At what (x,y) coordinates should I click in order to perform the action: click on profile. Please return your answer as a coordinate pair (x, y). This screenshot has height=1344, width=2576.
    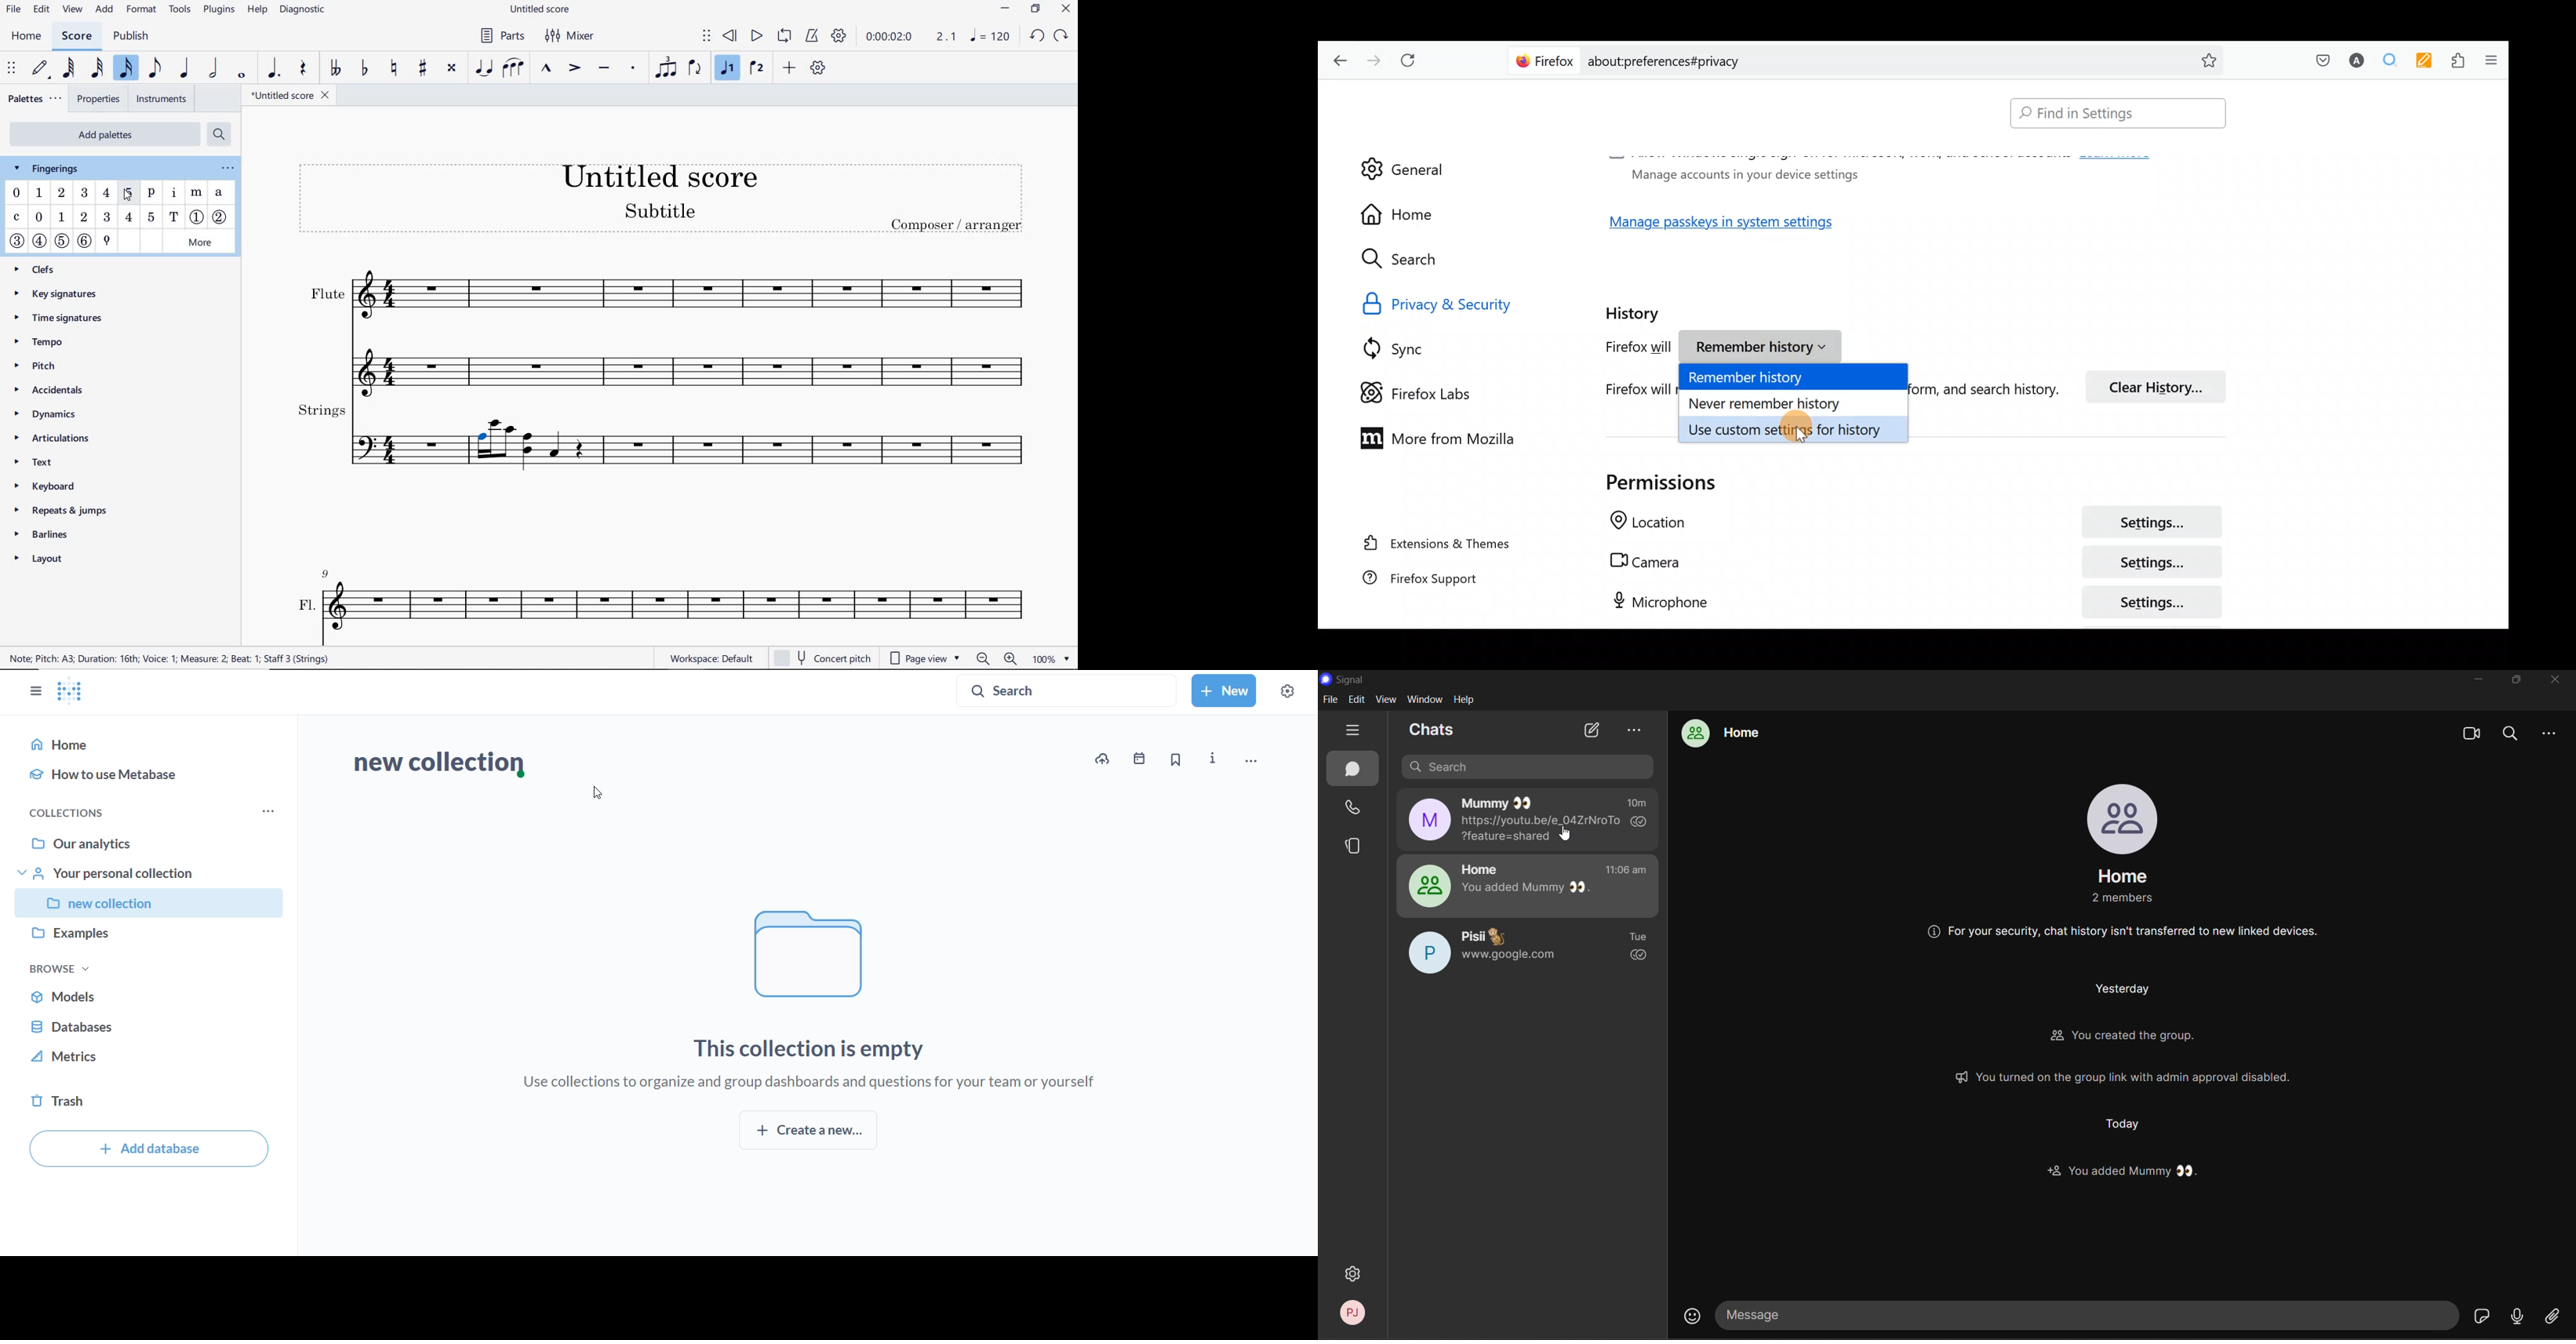
    Looking at the image, I should click on (1346, 1313).